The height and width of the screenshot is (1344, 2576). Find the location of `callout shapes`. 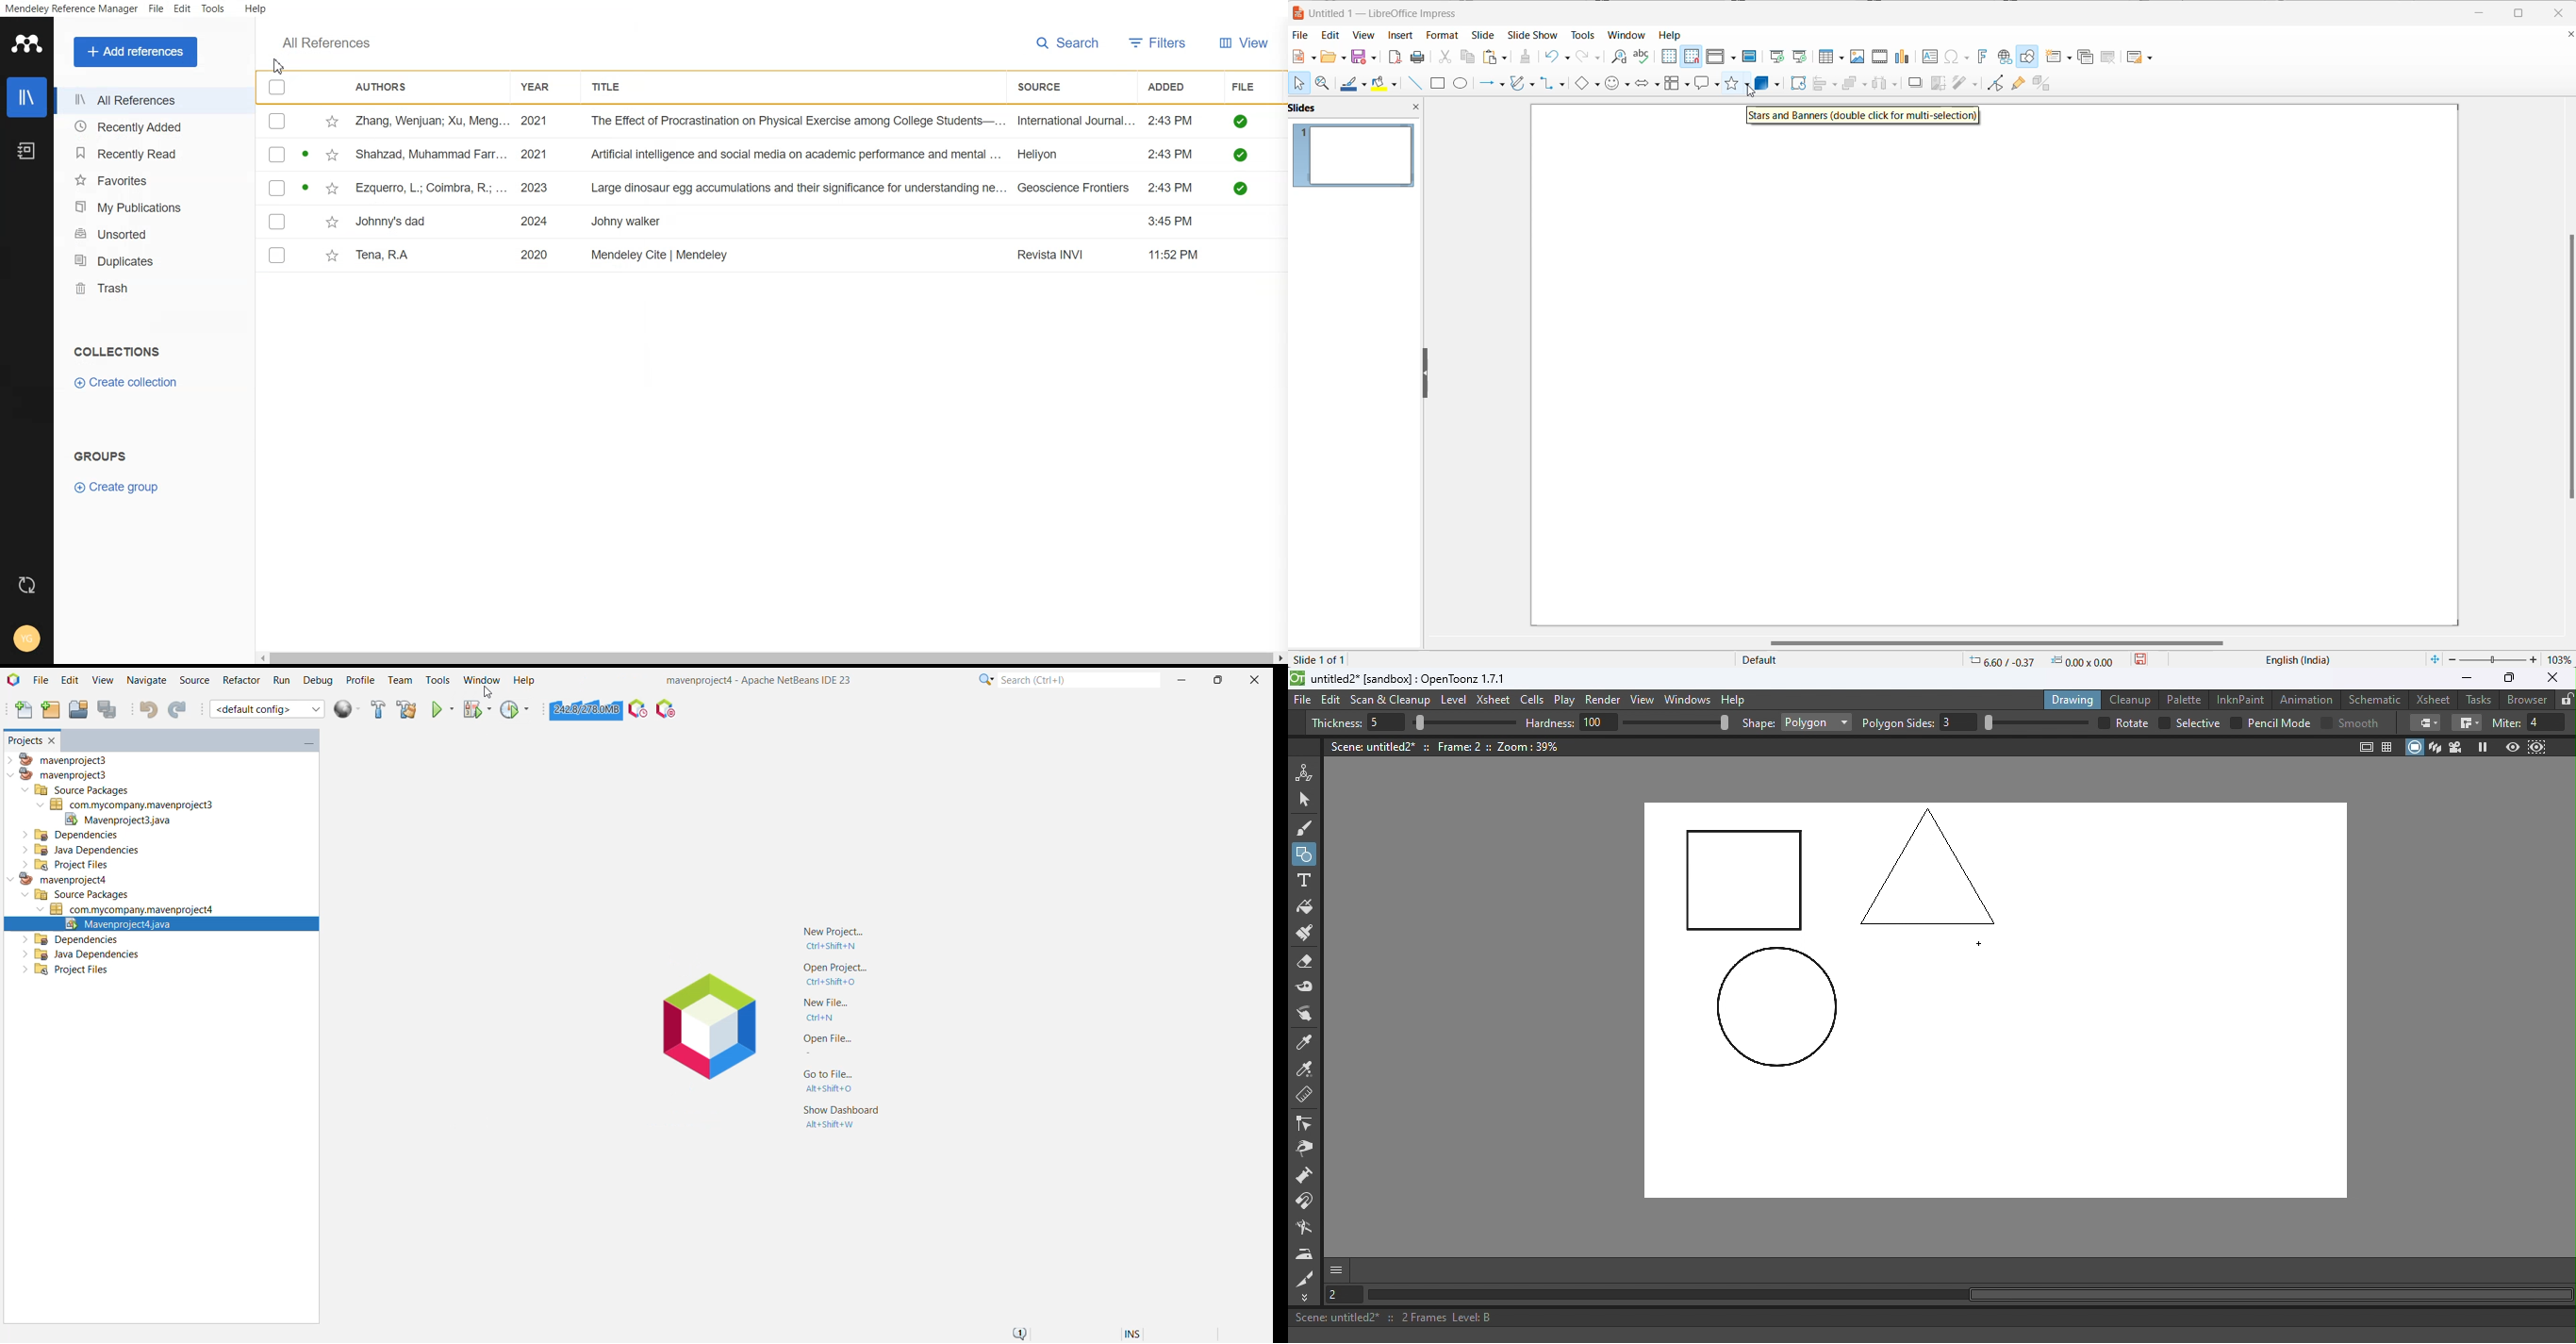

callout shapes is located at coordinates (1708, 86).